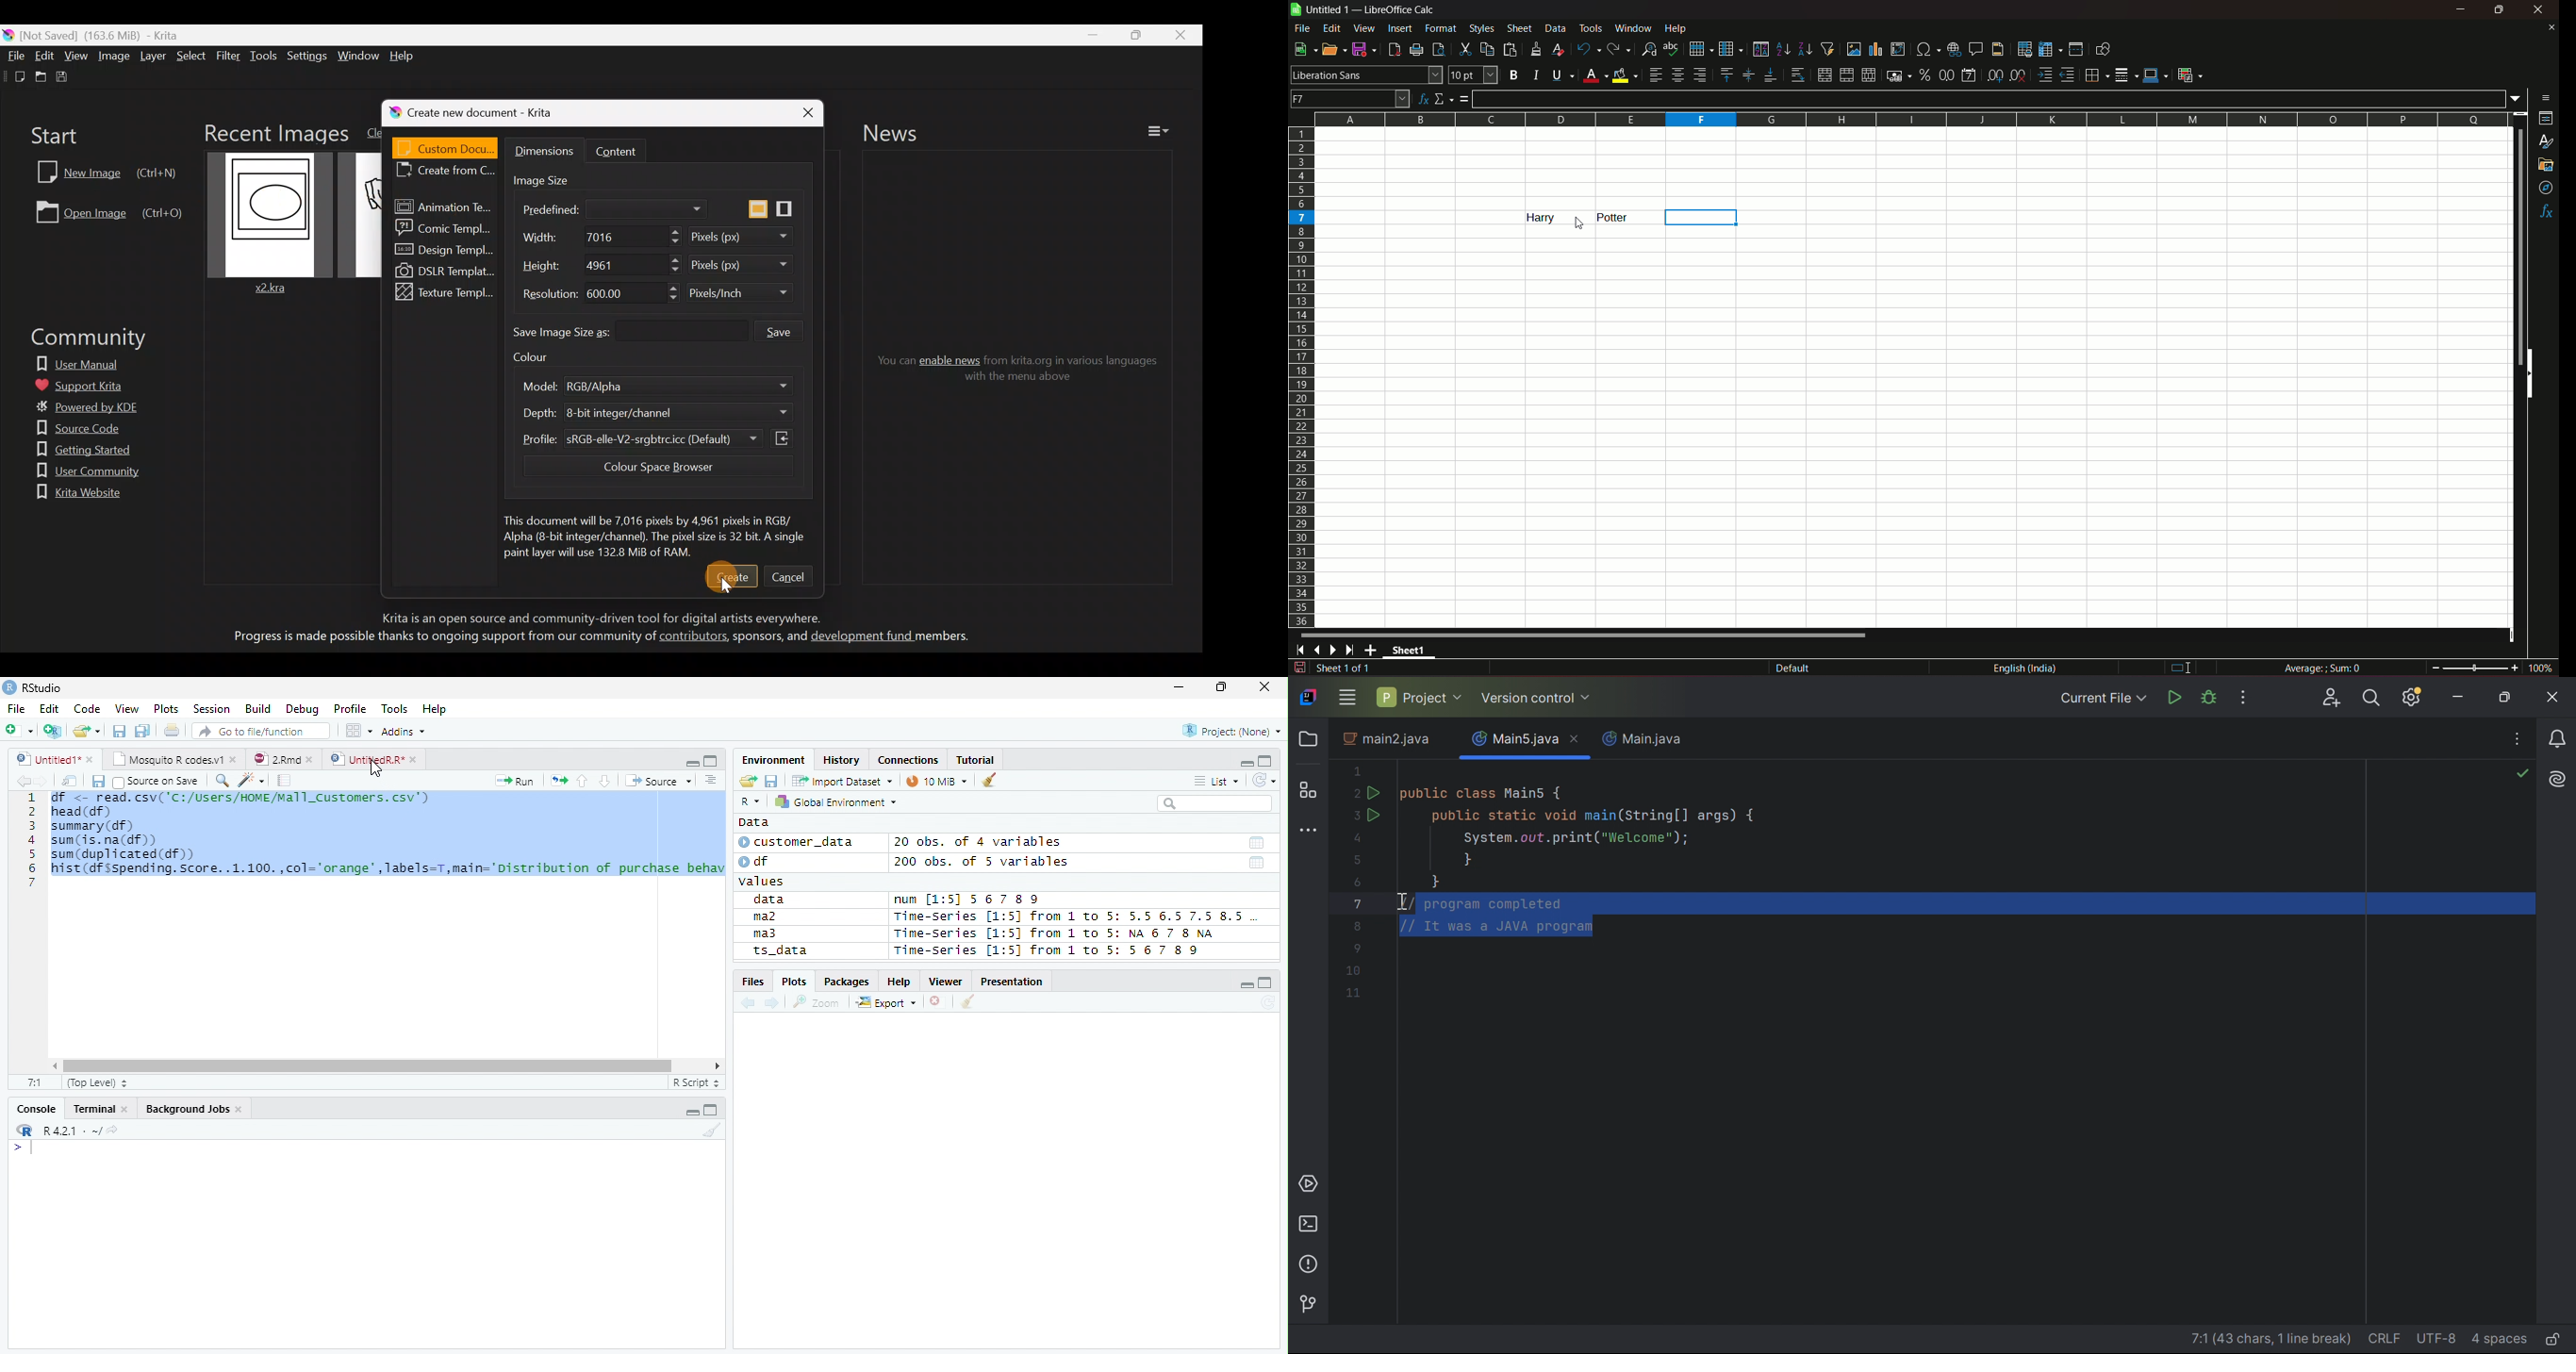  I want to click on 2.Rmd, so click(285, 760).